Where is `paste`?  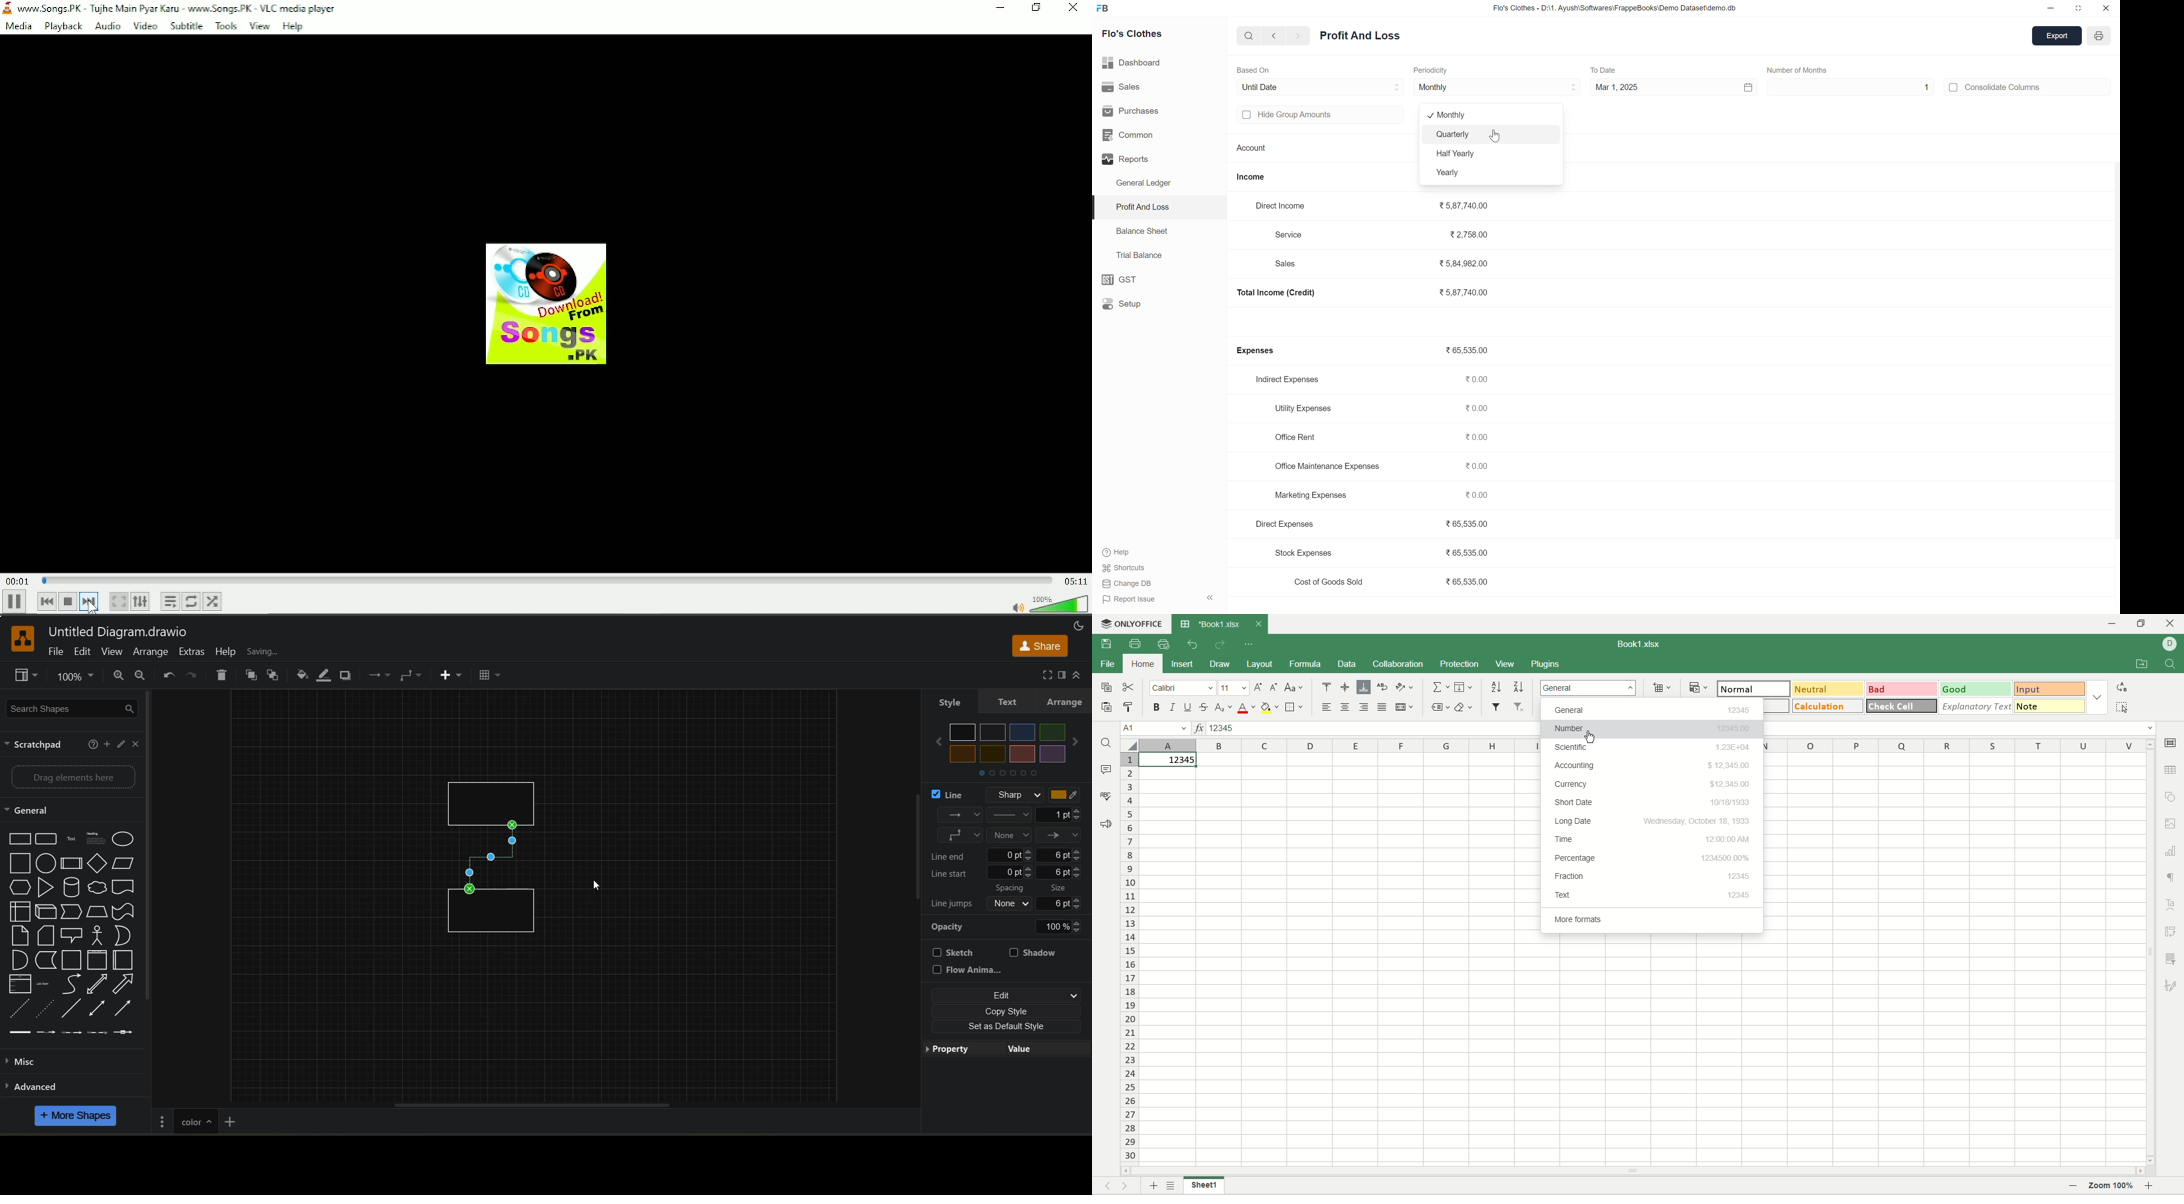
paste is located at coordinates (1106, 708).